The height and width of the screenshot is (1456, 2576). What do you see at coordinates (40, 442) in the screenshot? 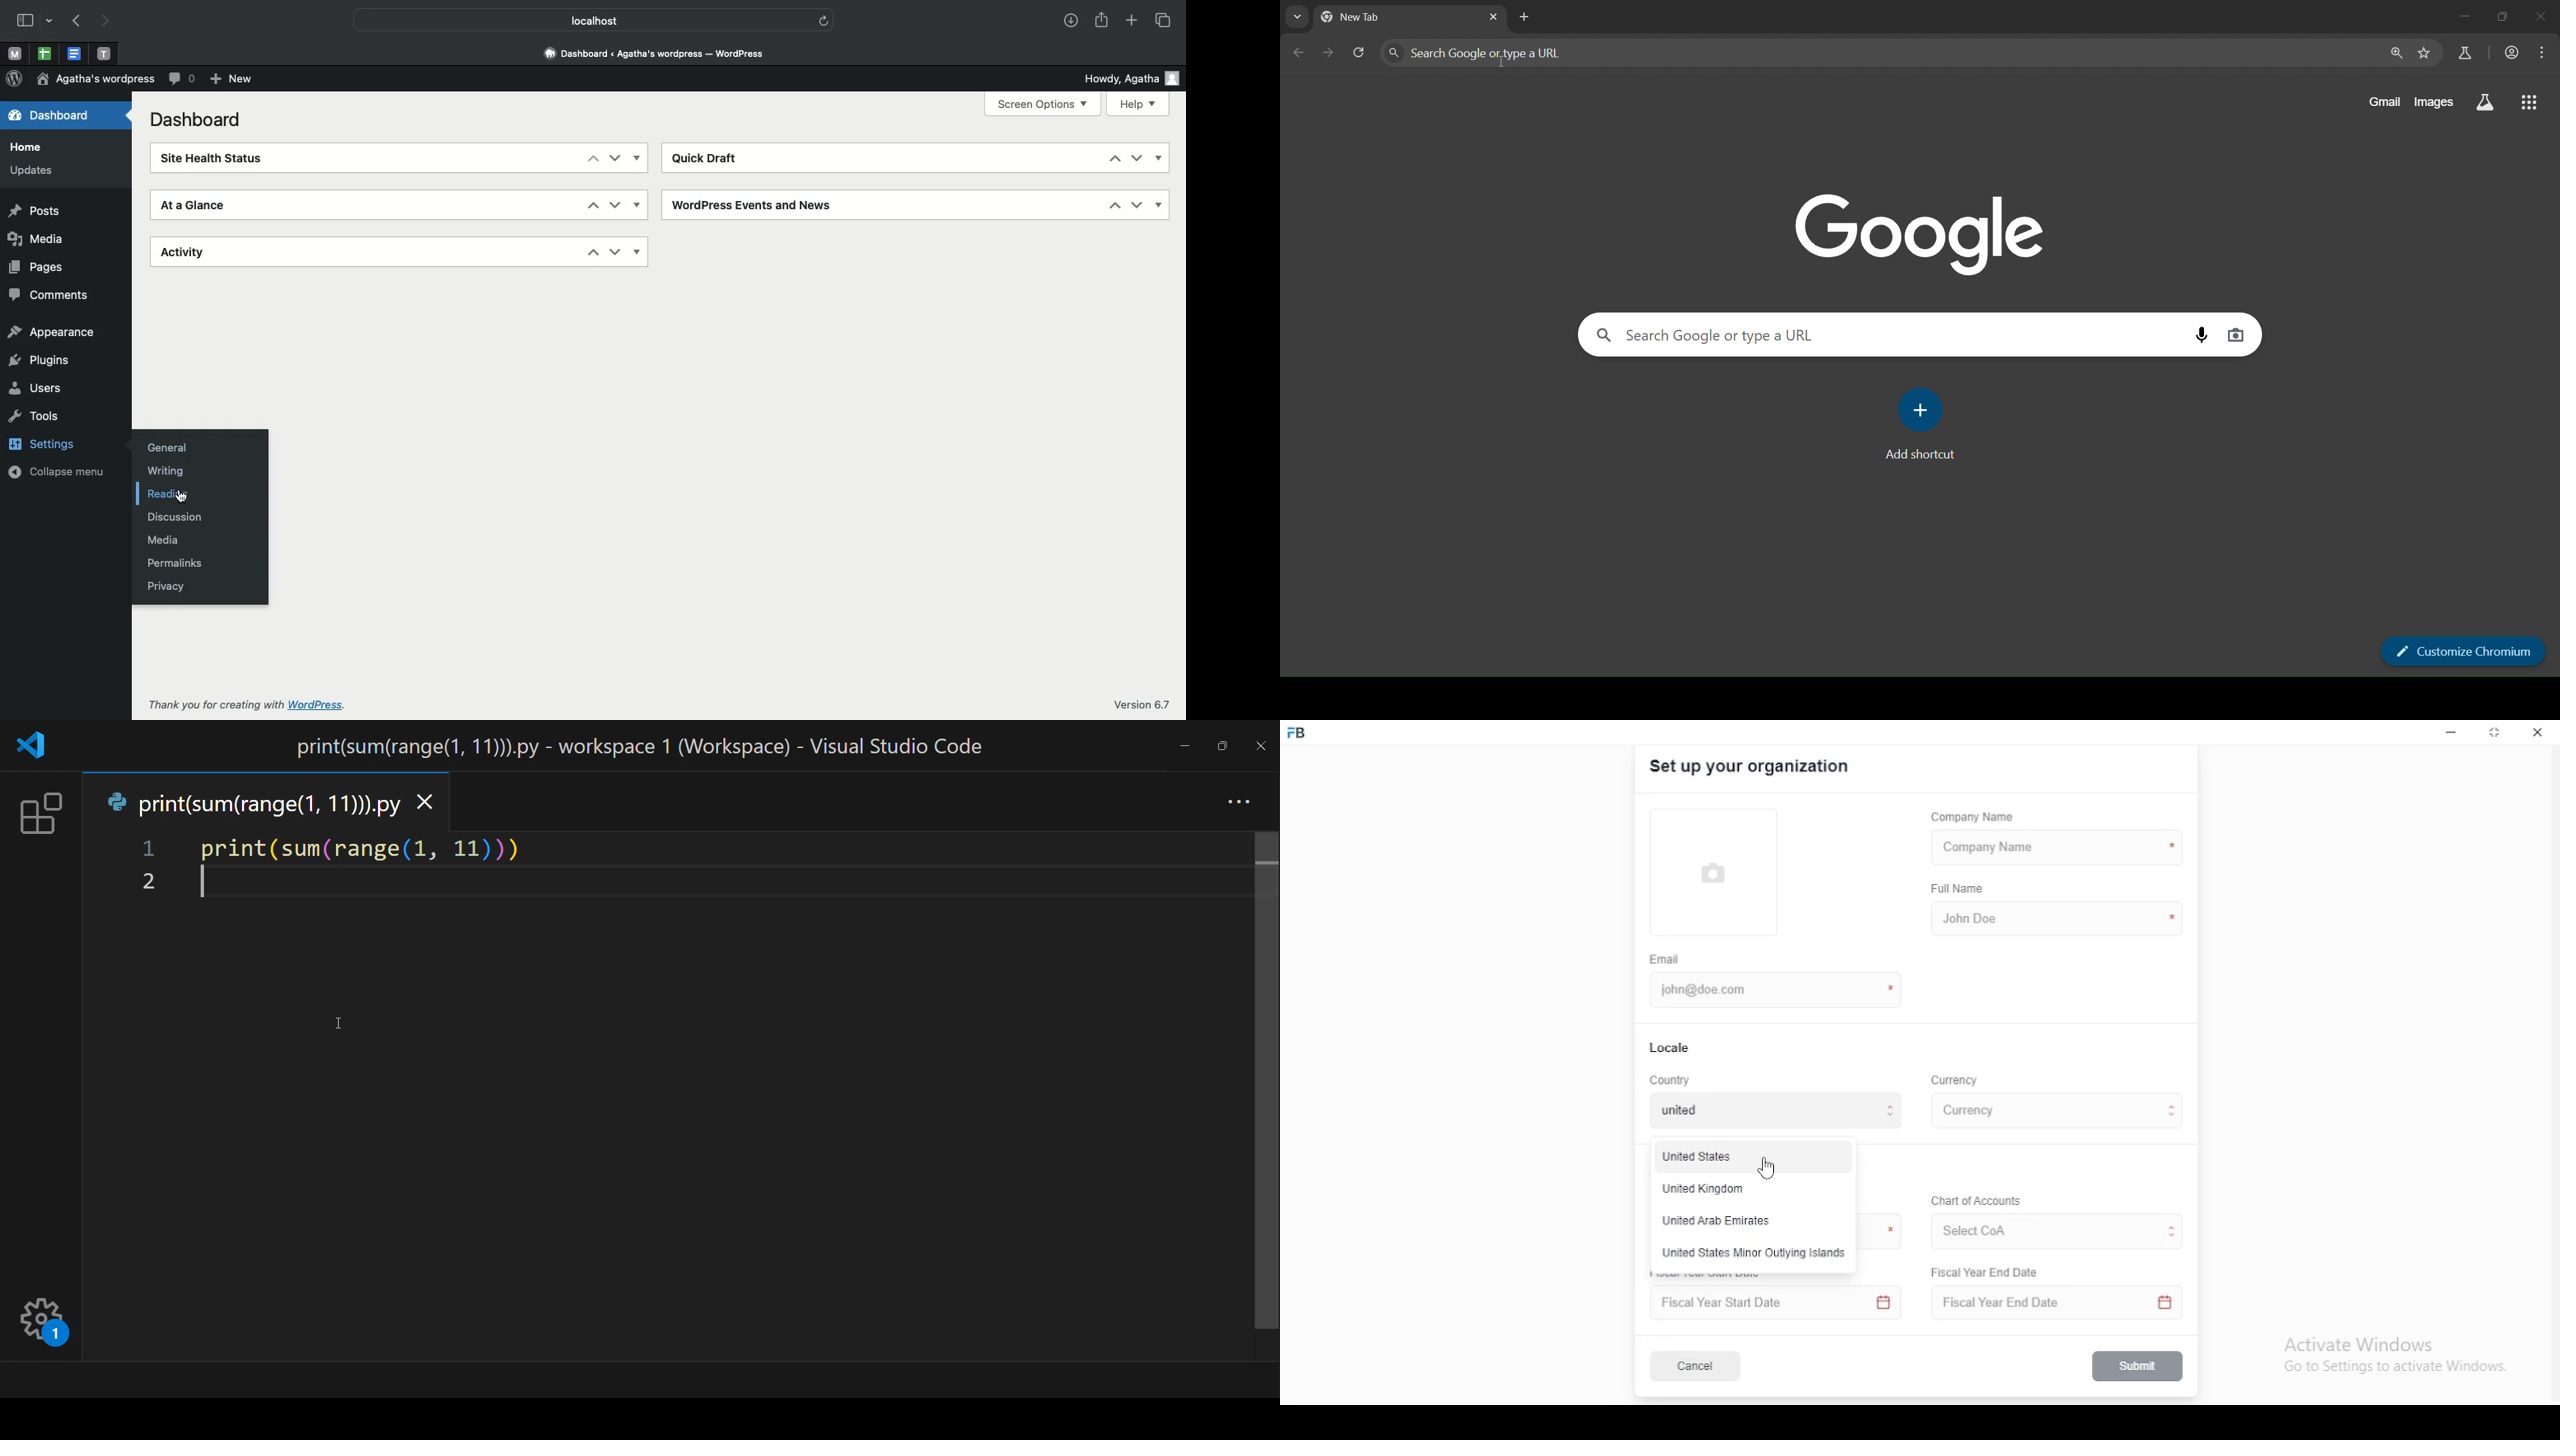
I see `Settings` at bounding box center [40, 442].